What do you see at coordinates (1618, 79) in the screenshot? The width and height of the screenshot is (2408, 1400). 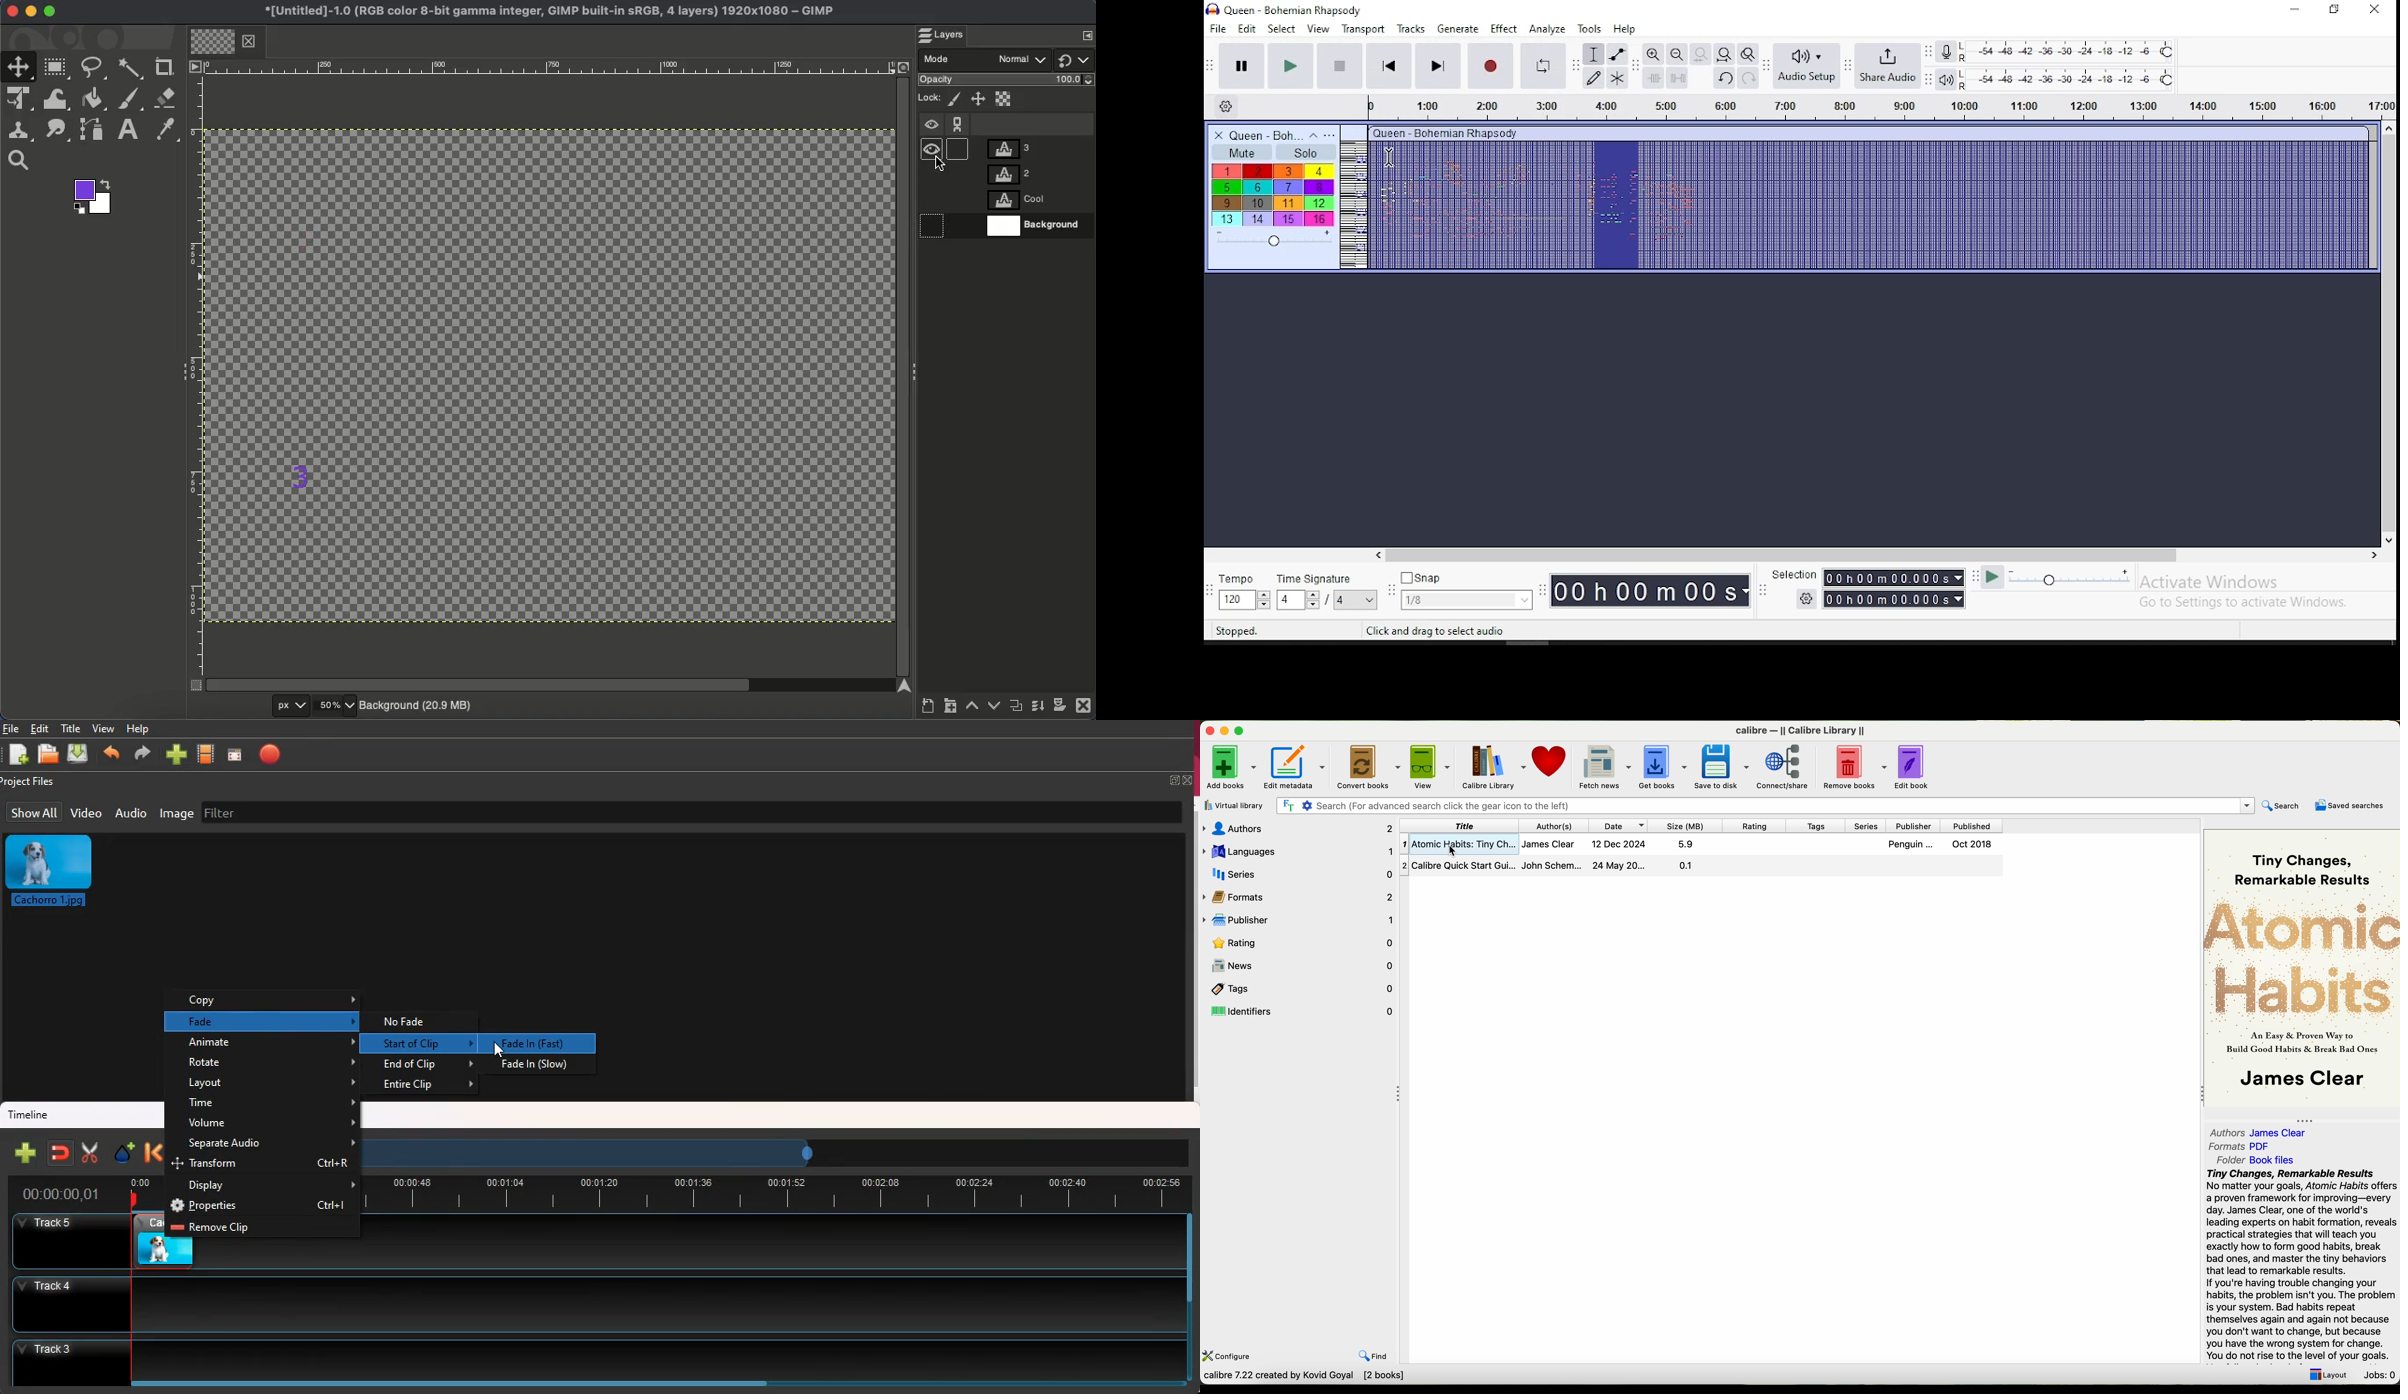 I see `multi tool` at bounding box center [1618, 79].